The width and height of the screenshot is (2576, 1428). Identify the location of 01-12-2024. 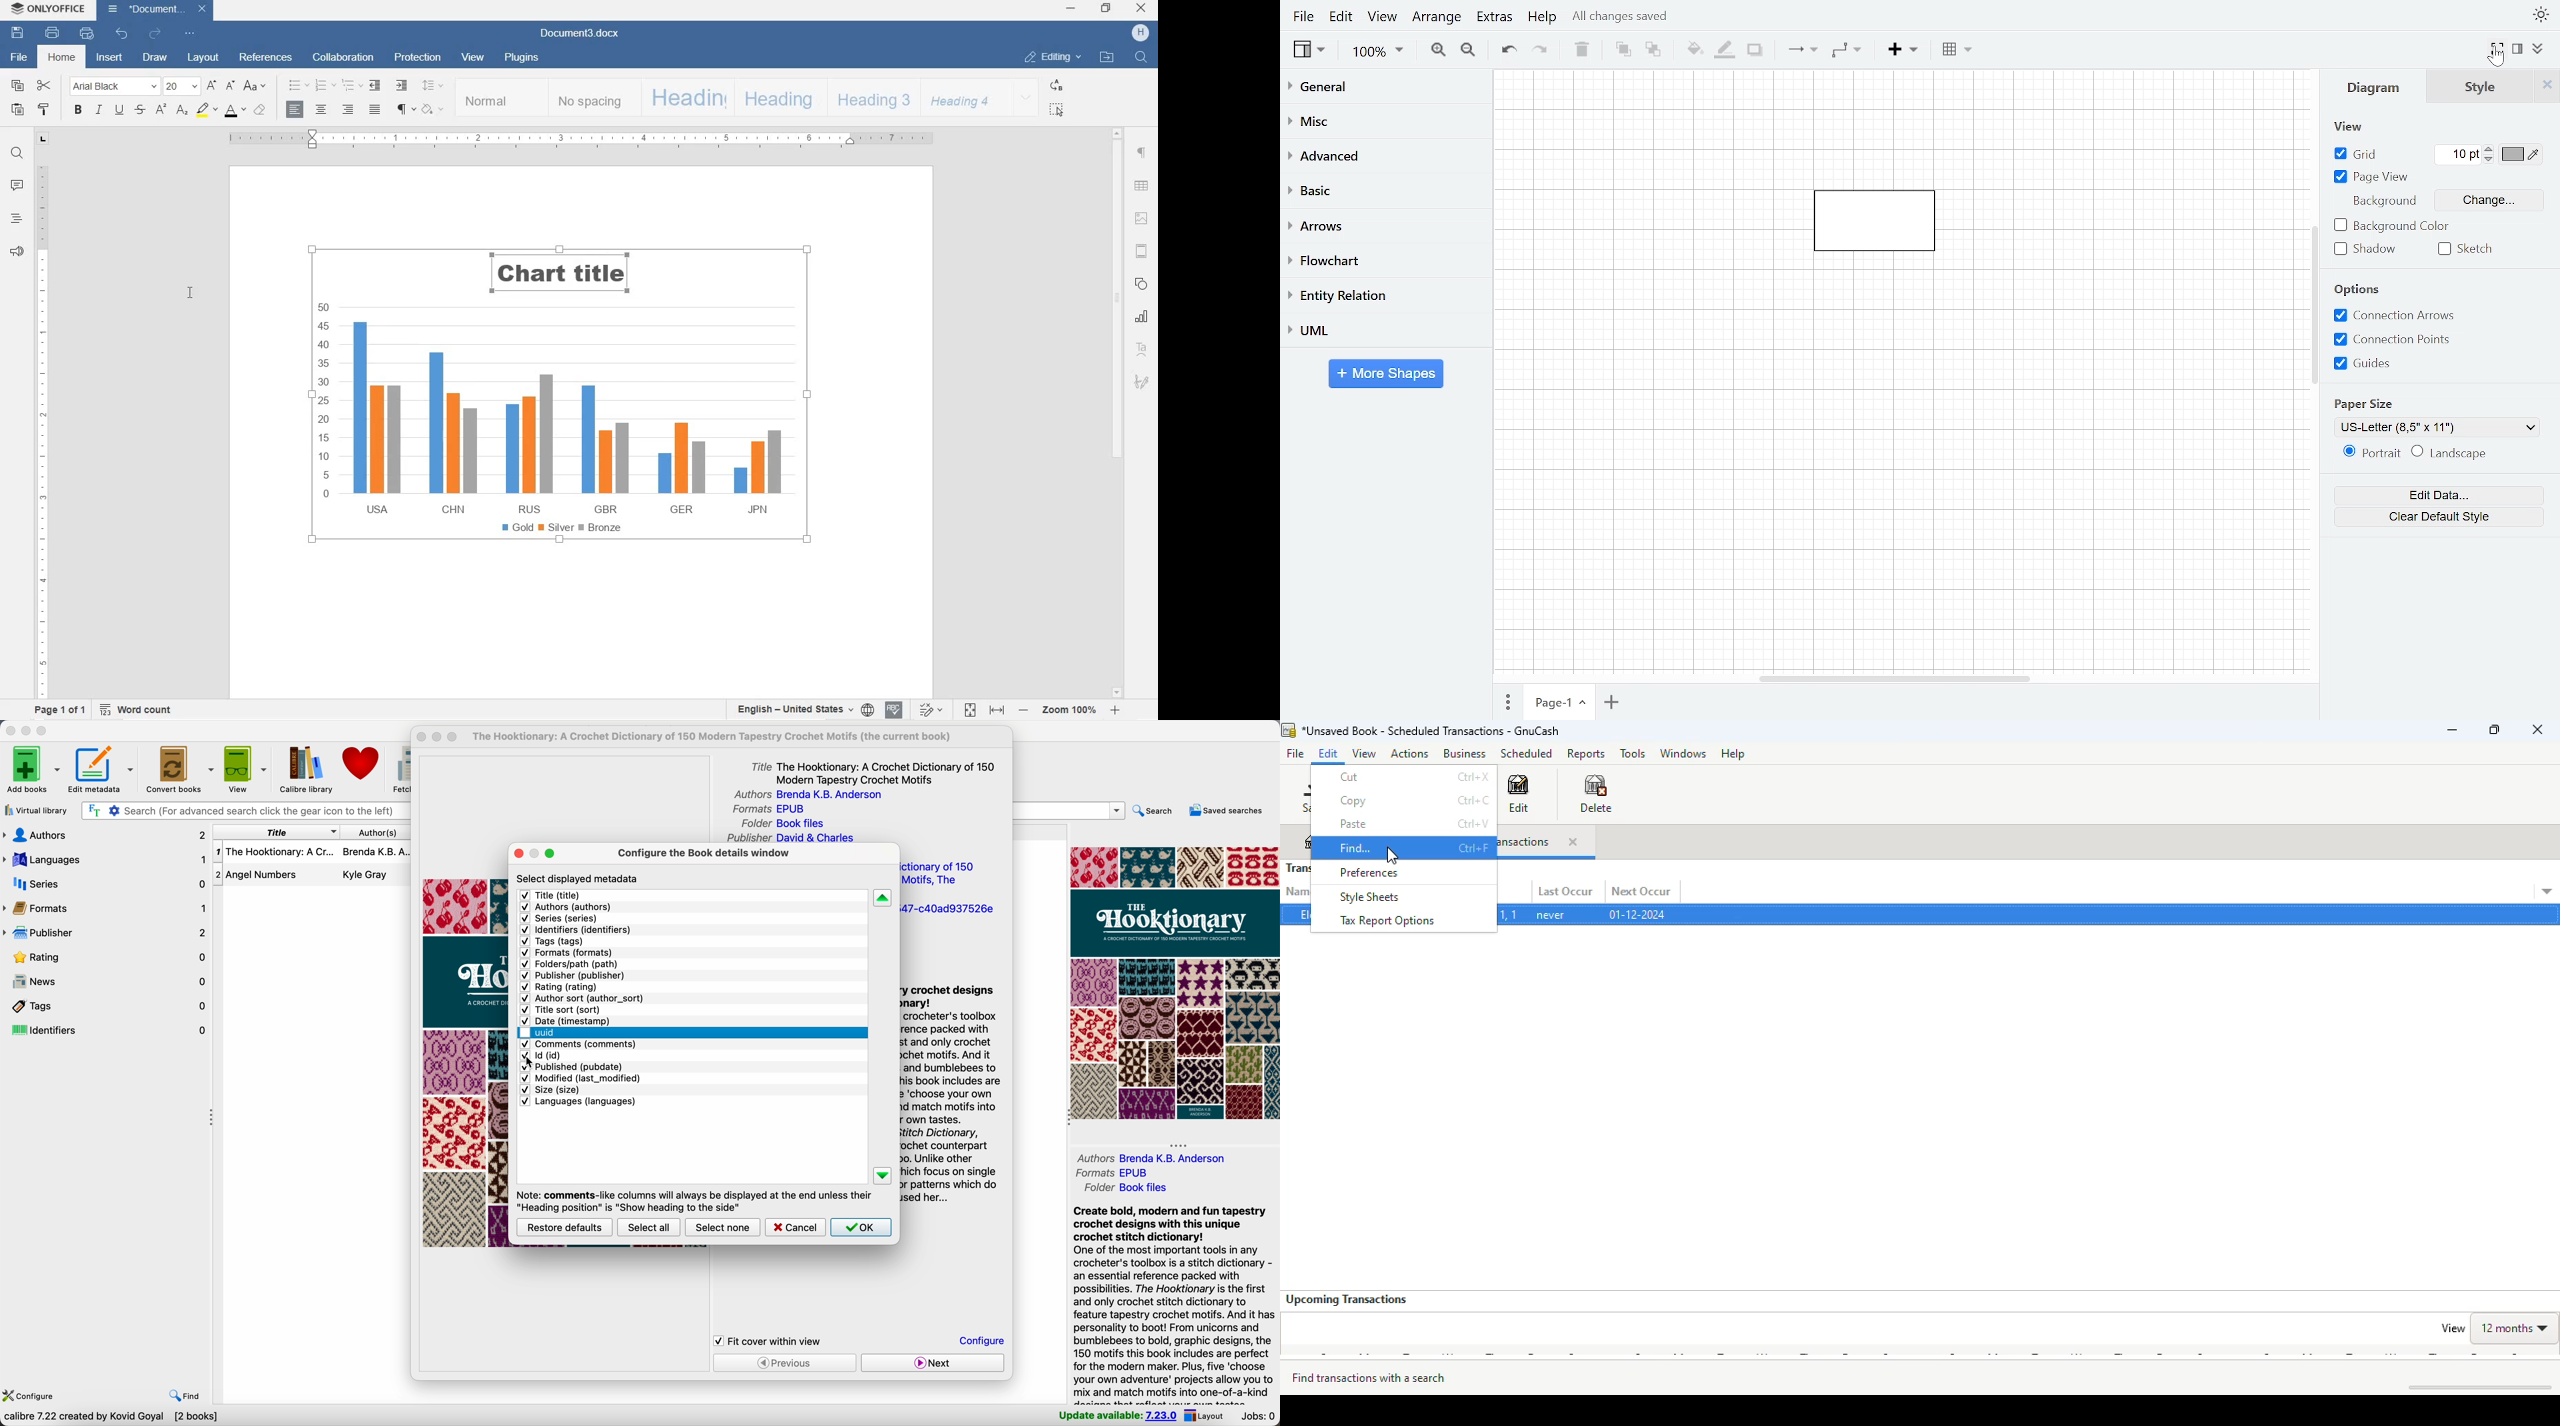
(1636, 914).